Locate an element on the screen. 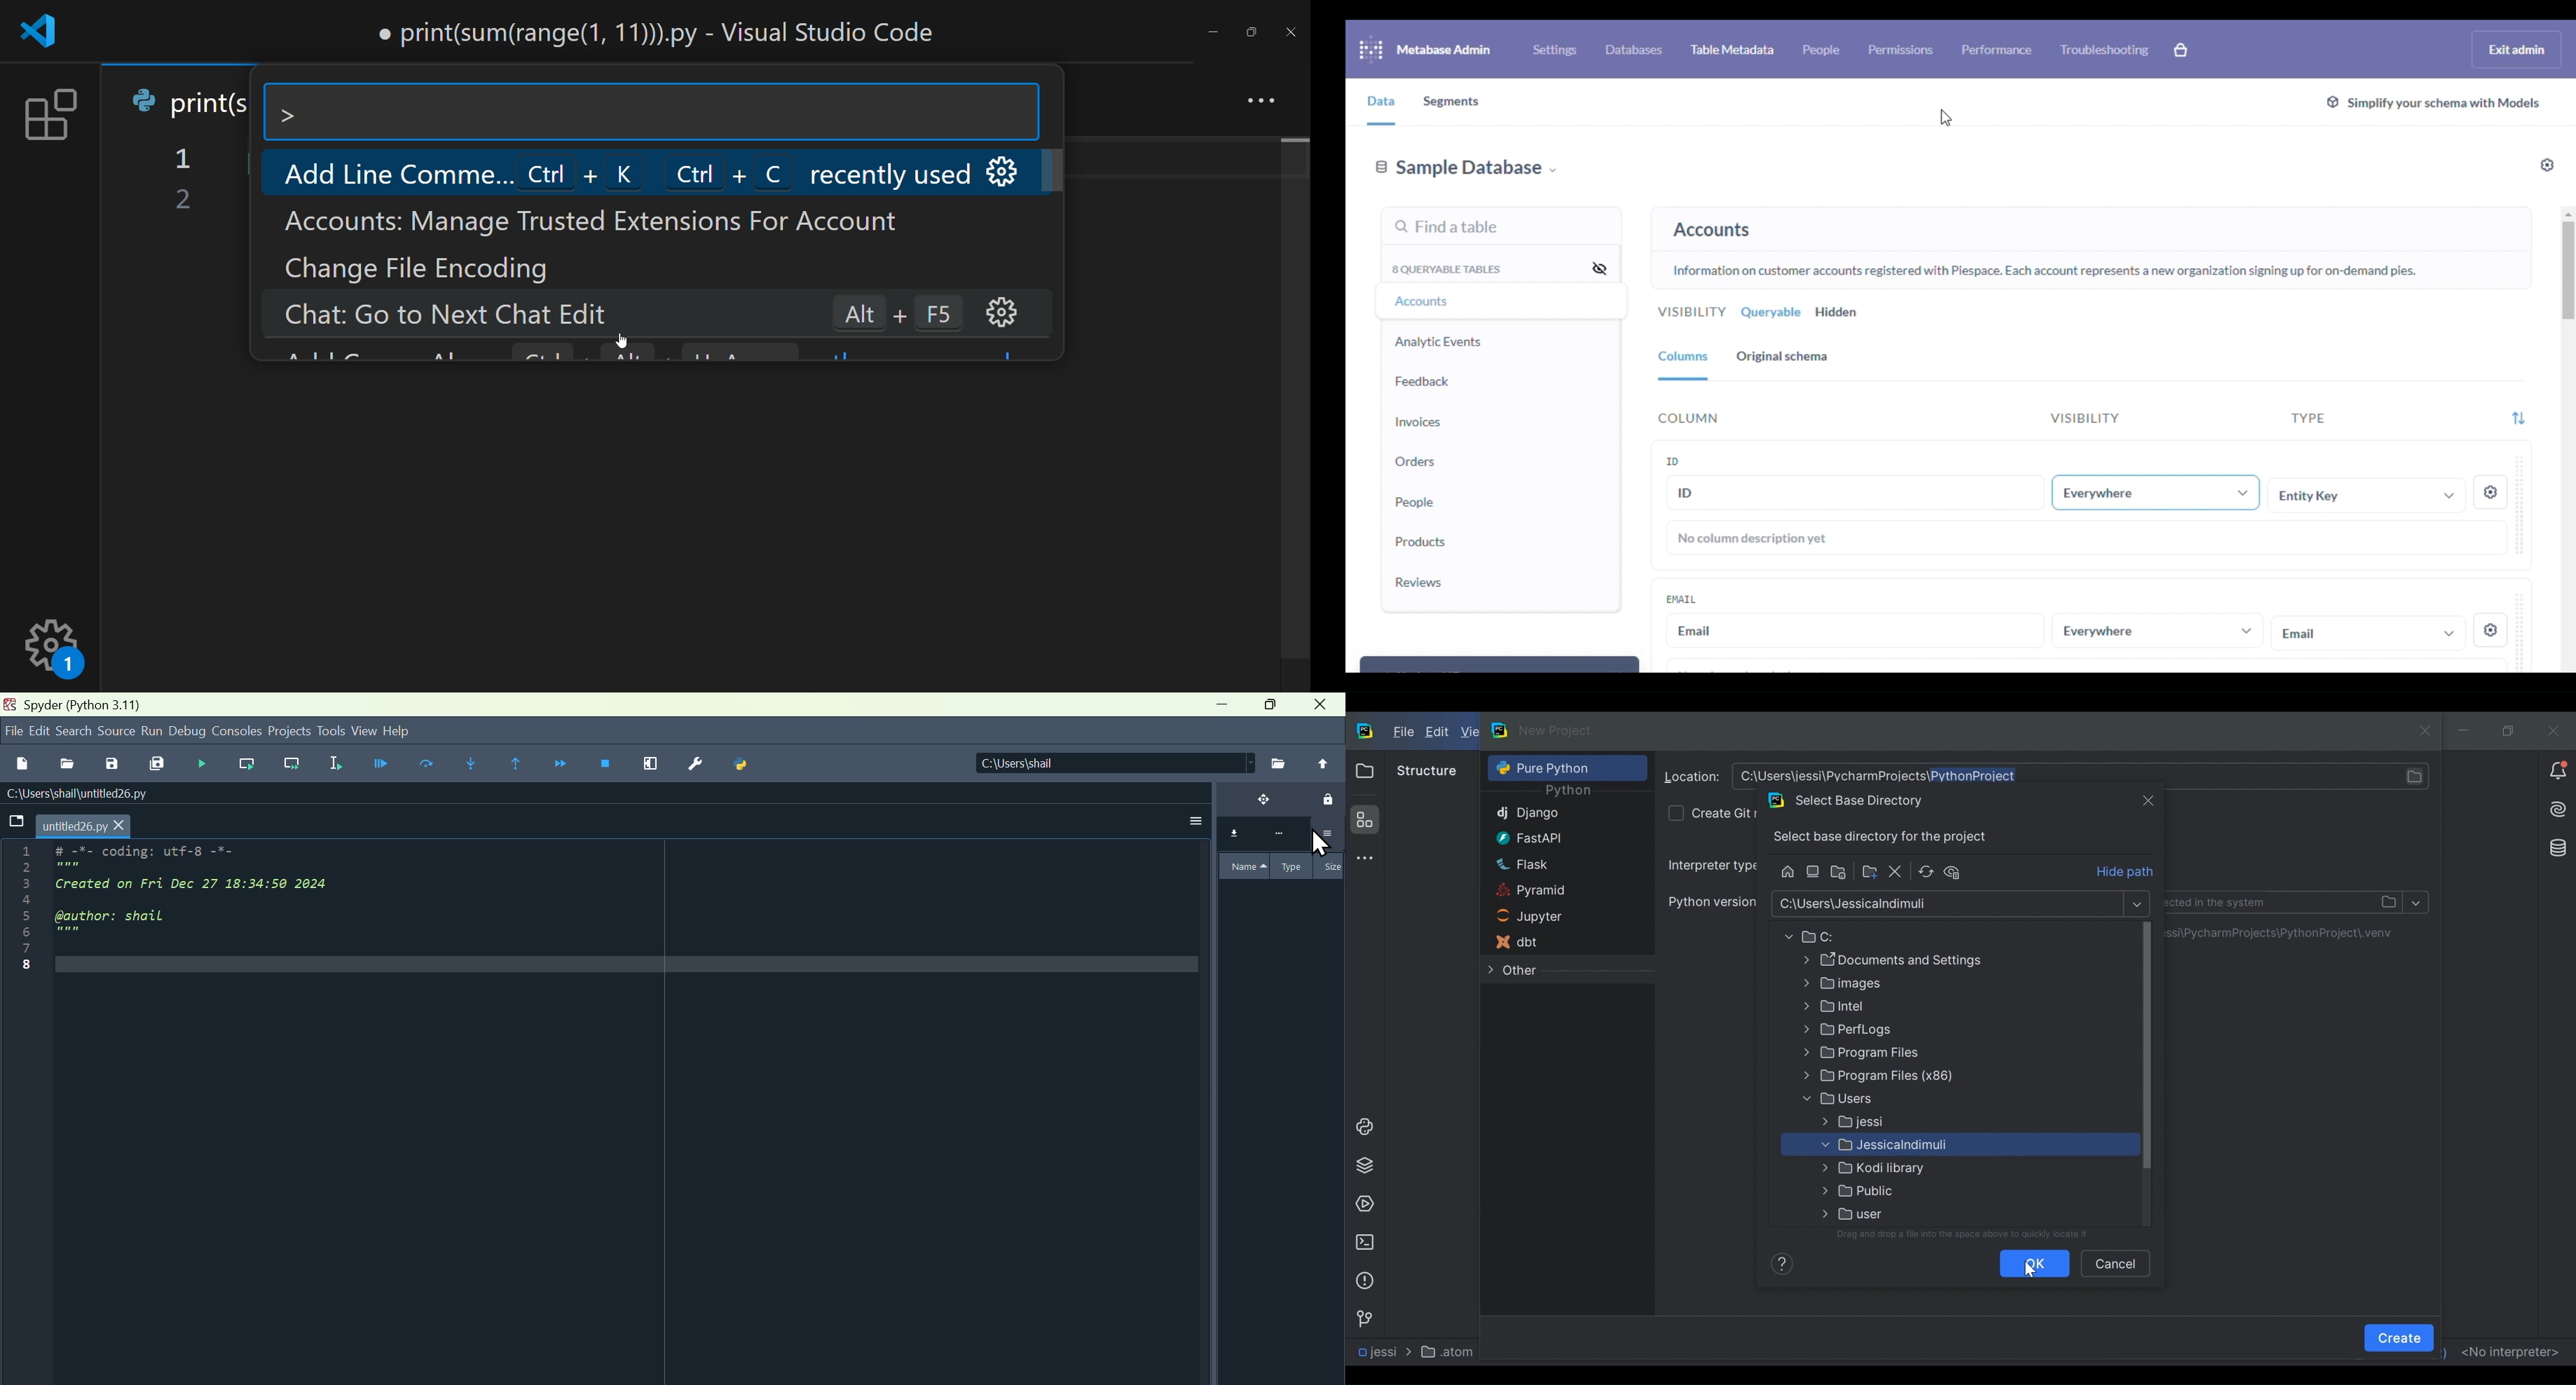  show is located at coordinates (2417, 903).